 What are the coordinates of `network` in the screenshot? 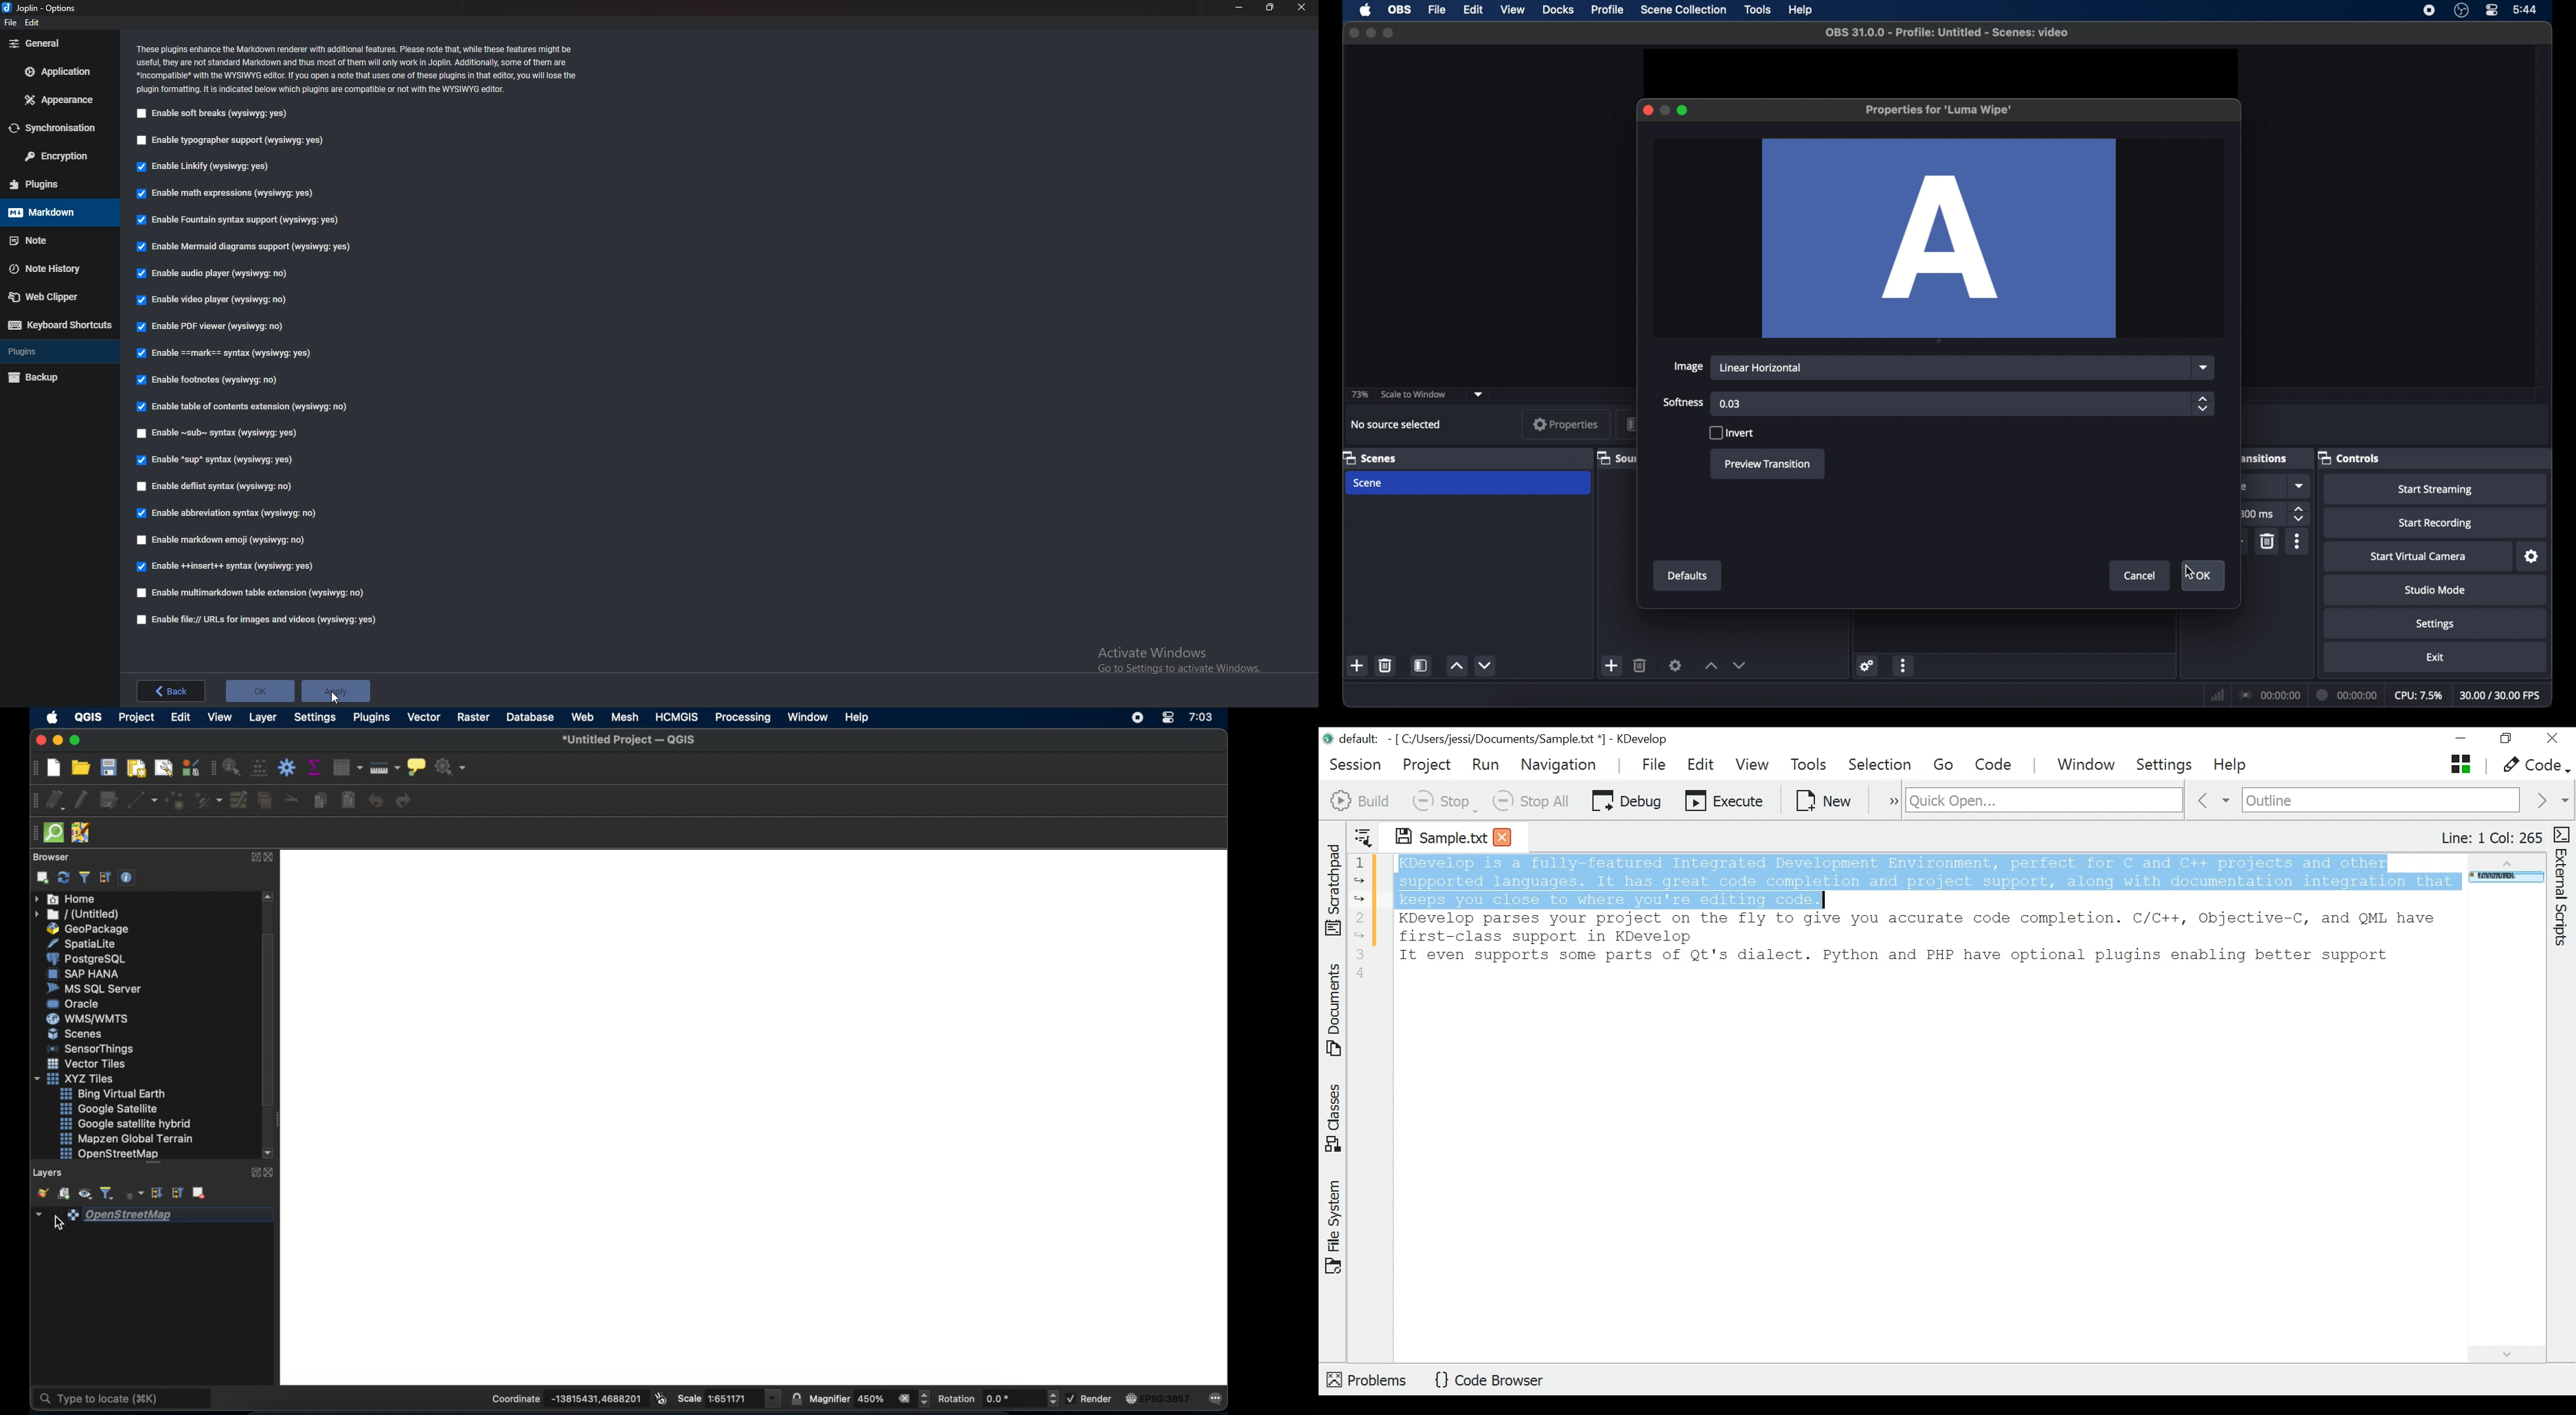 It's located at (2218, 695).